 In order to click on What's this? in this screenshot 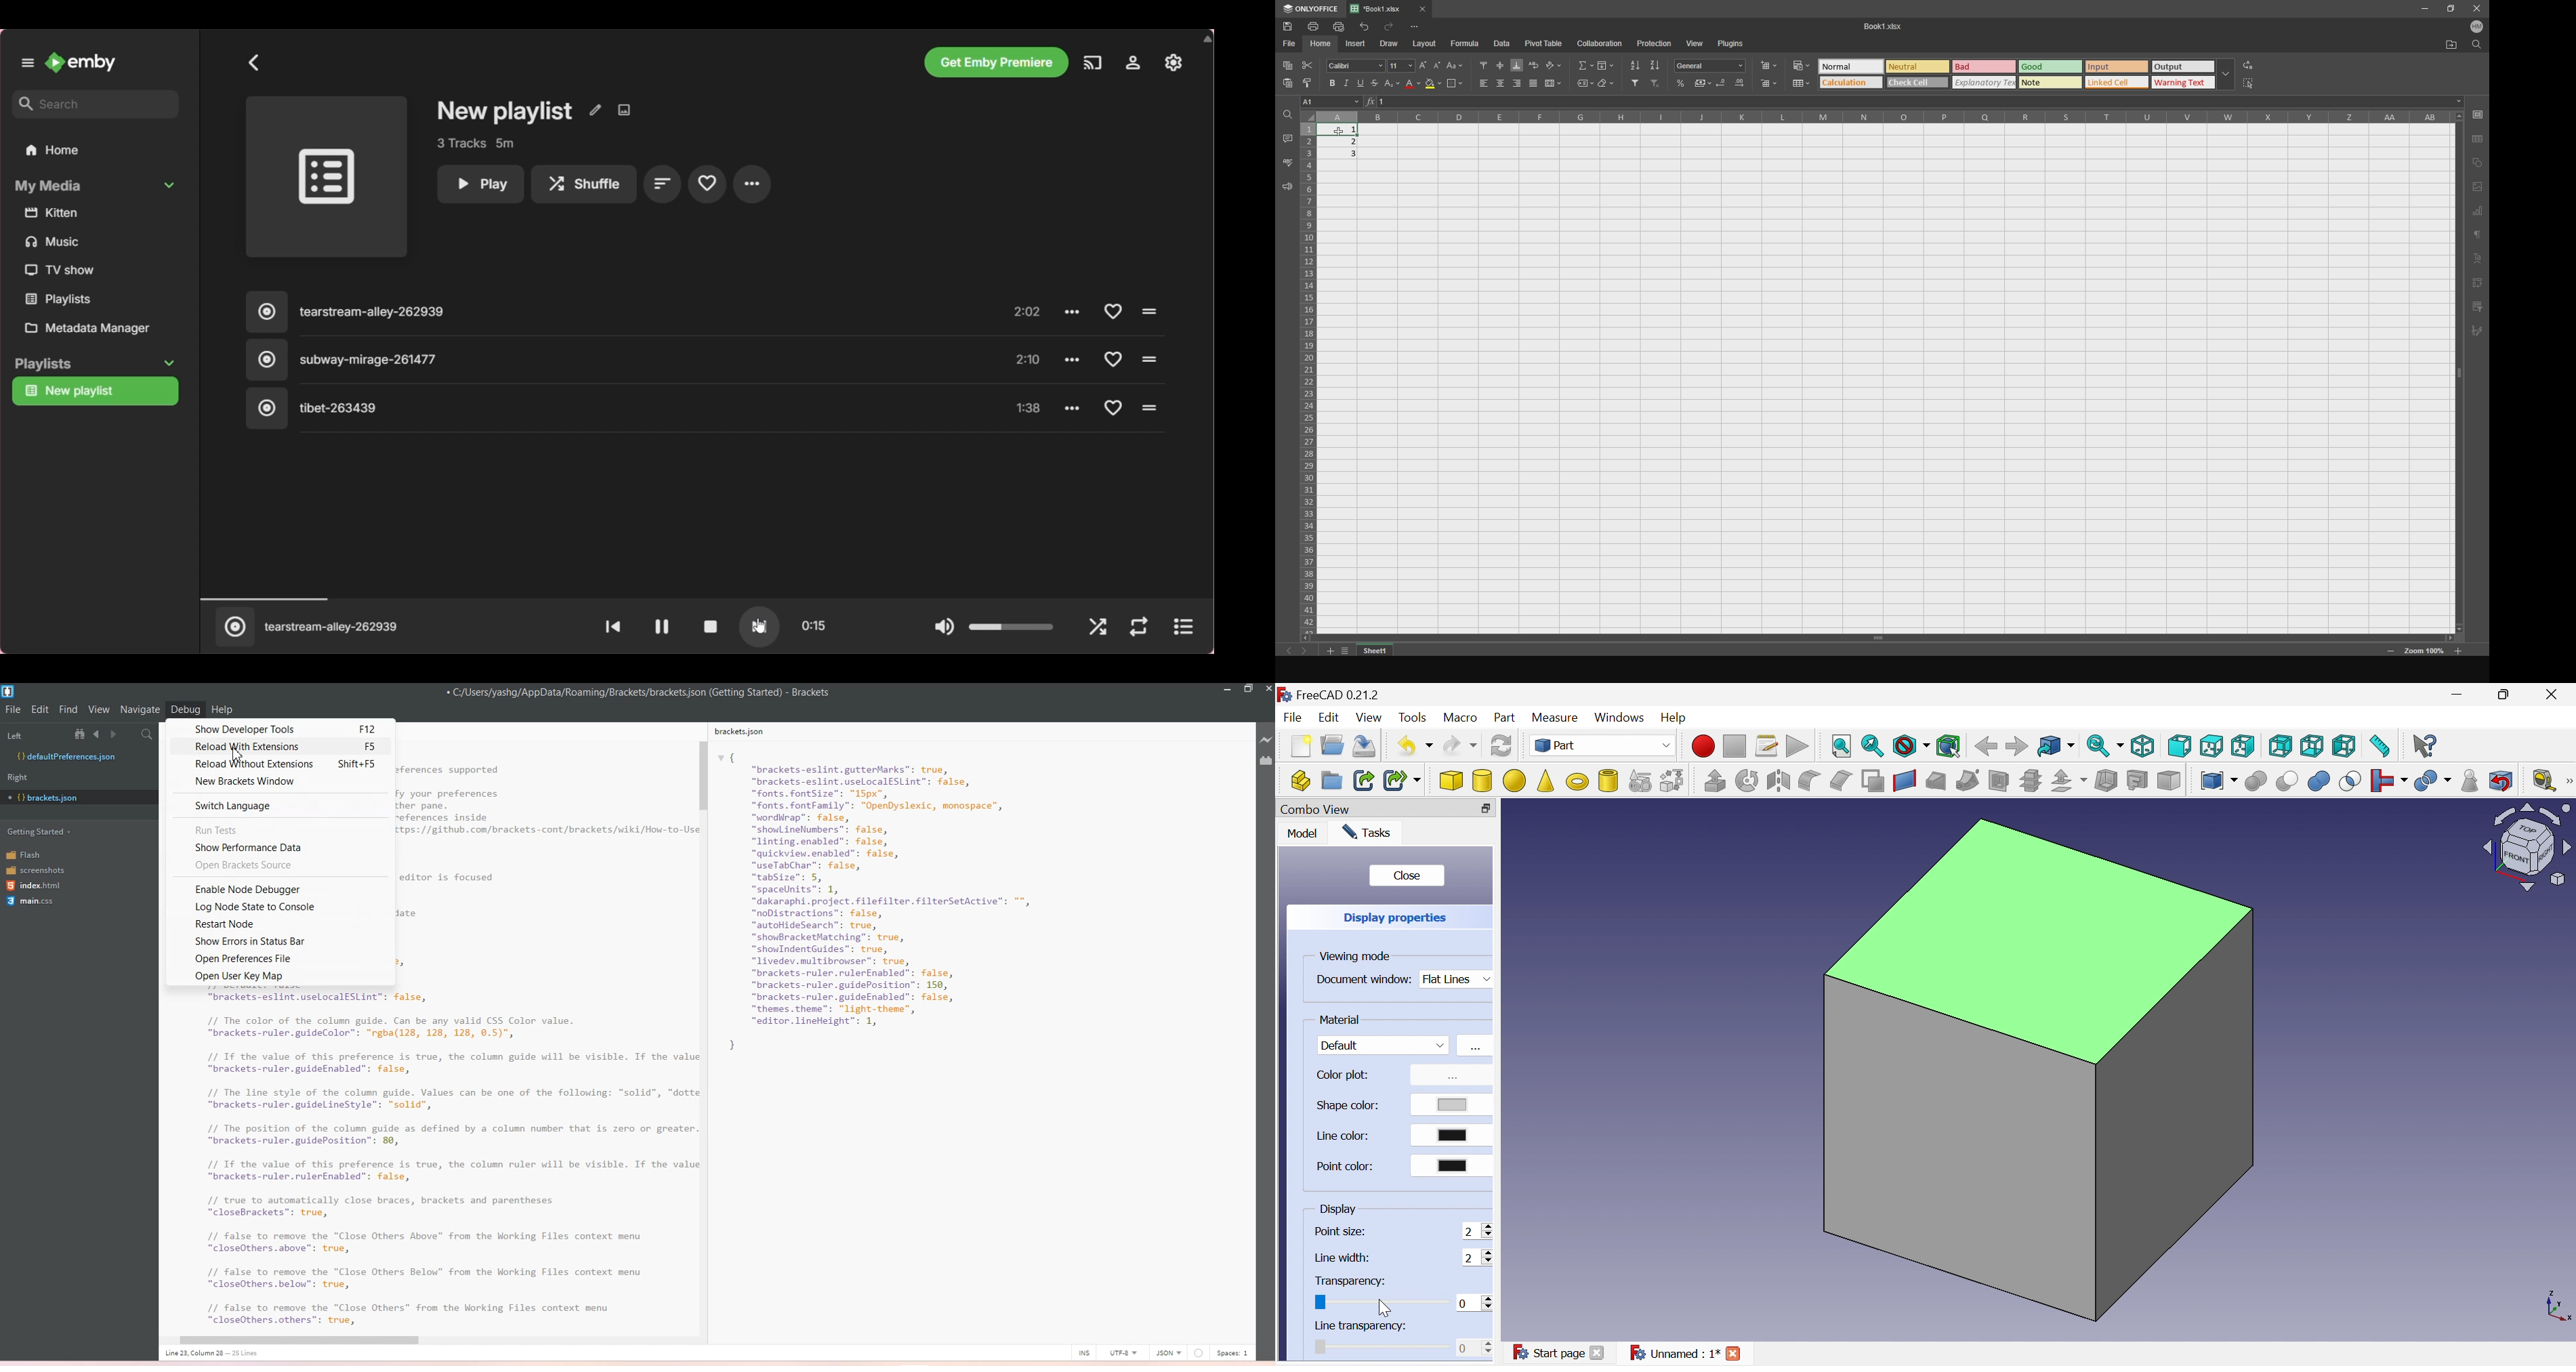, I will do `click(2426, 747)`.